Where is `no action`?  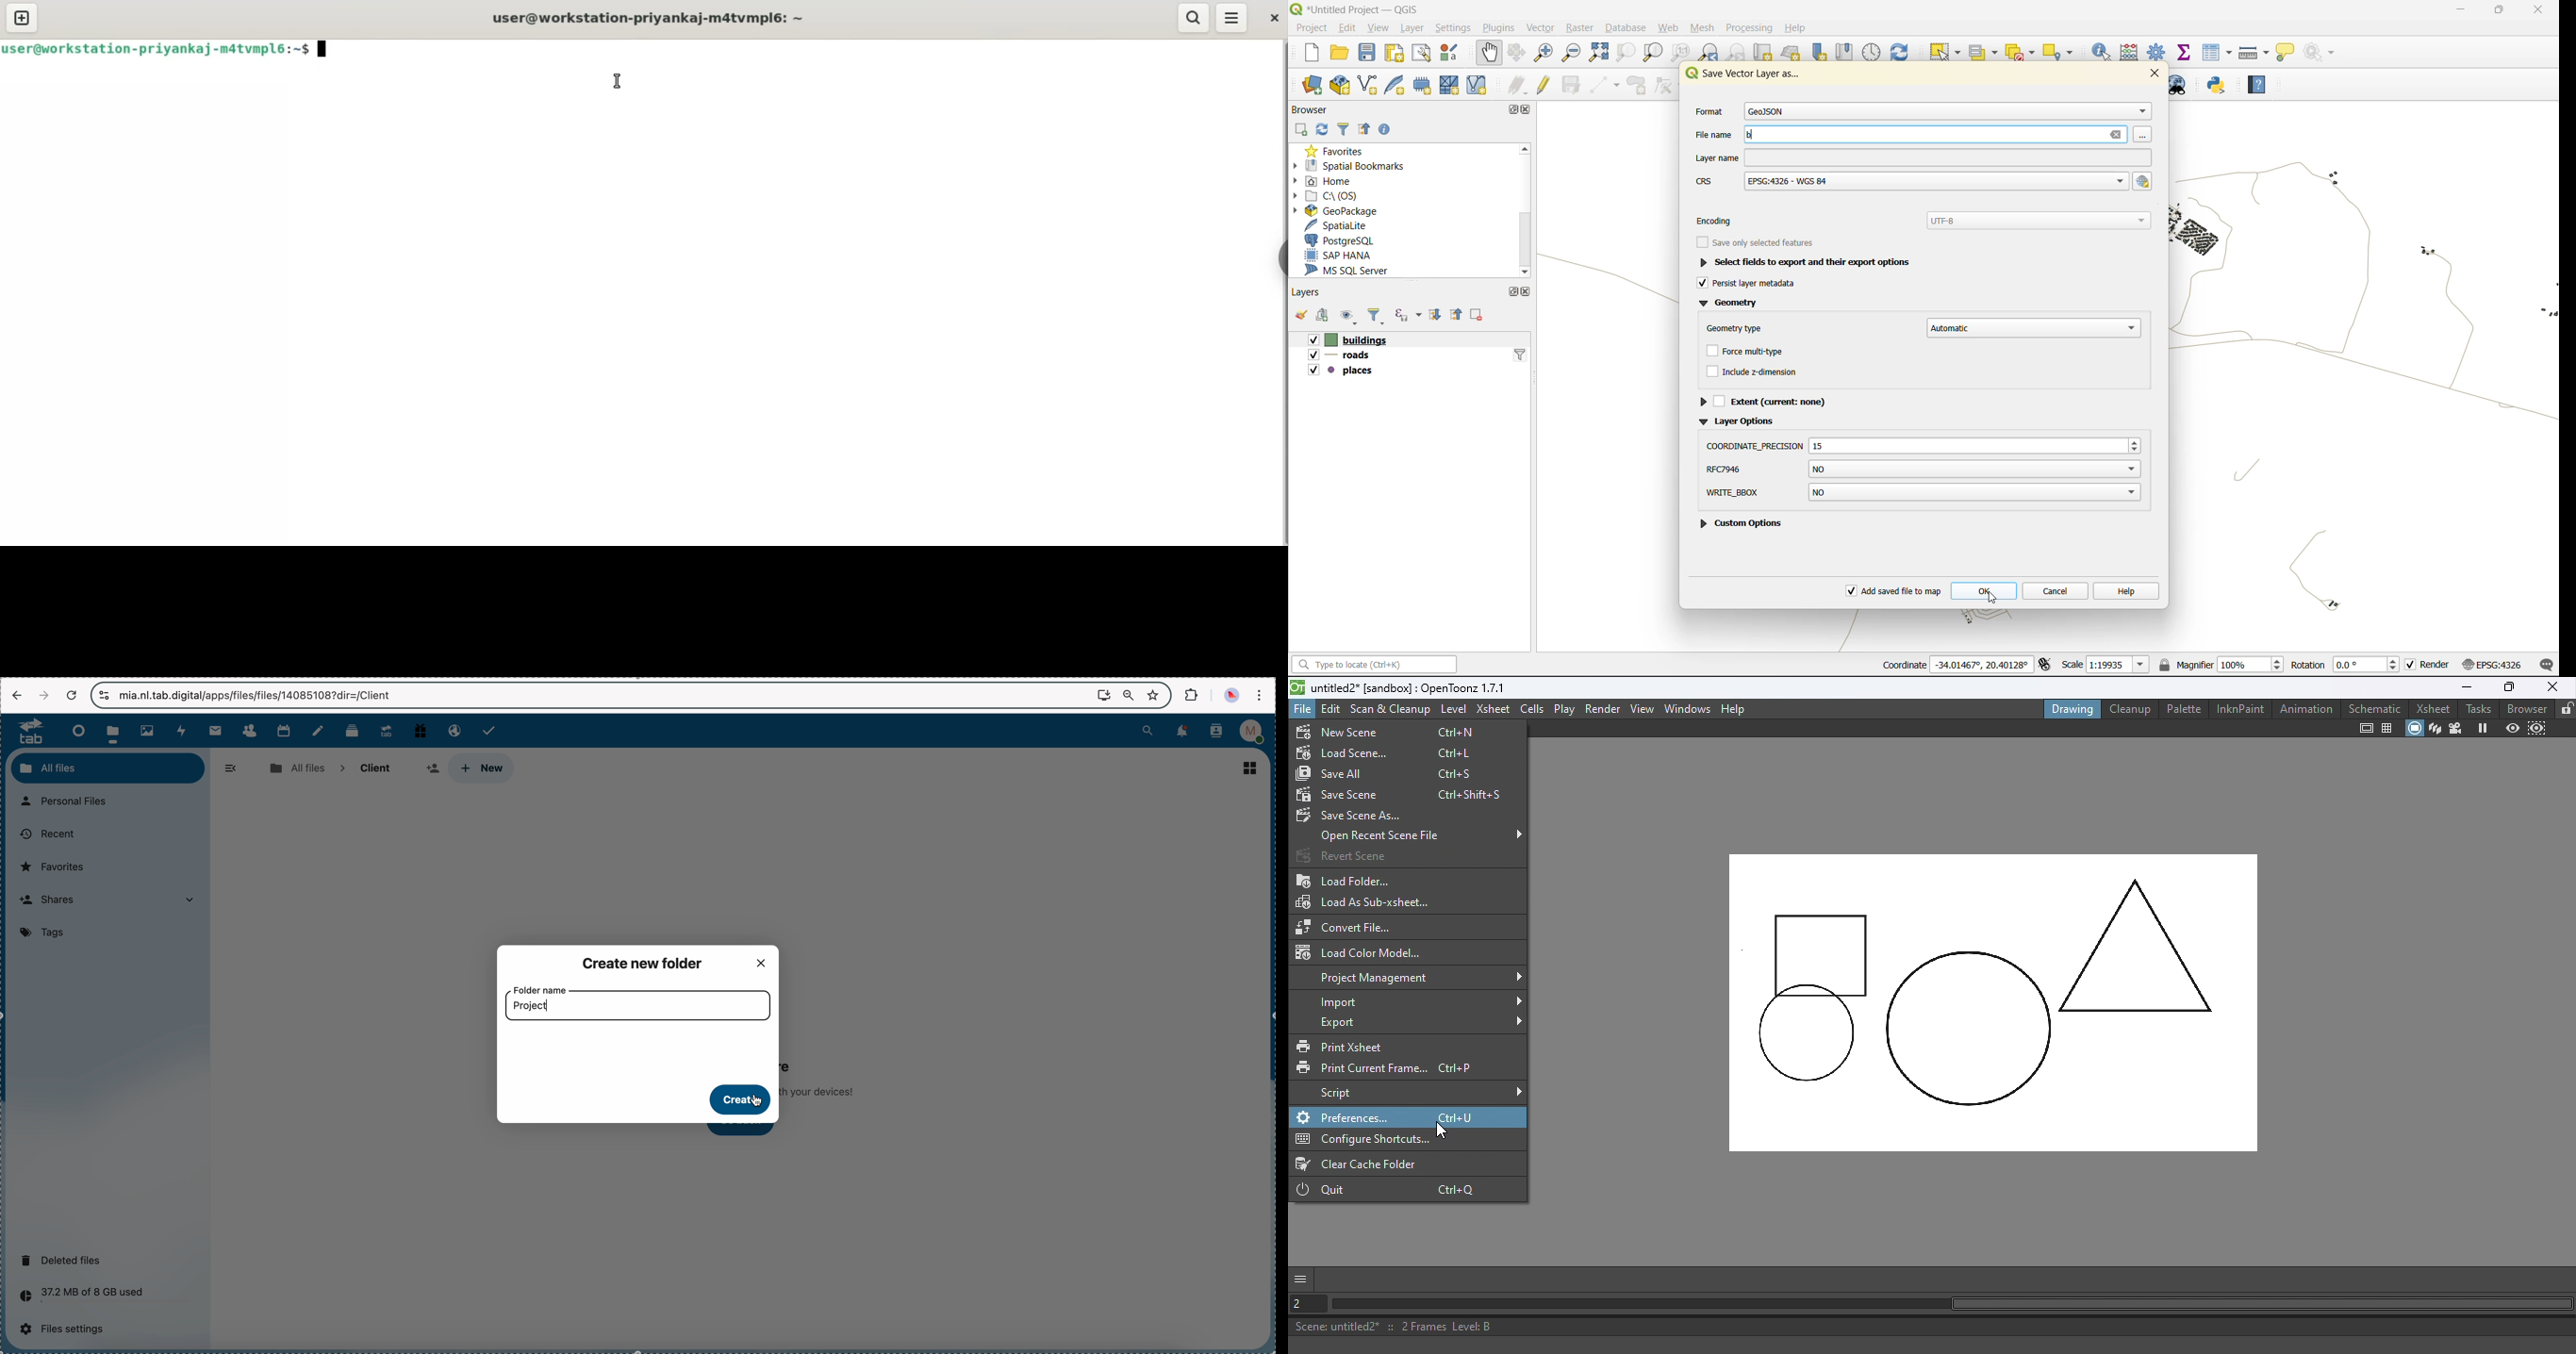 no action is located at coordinates (2324, 52).